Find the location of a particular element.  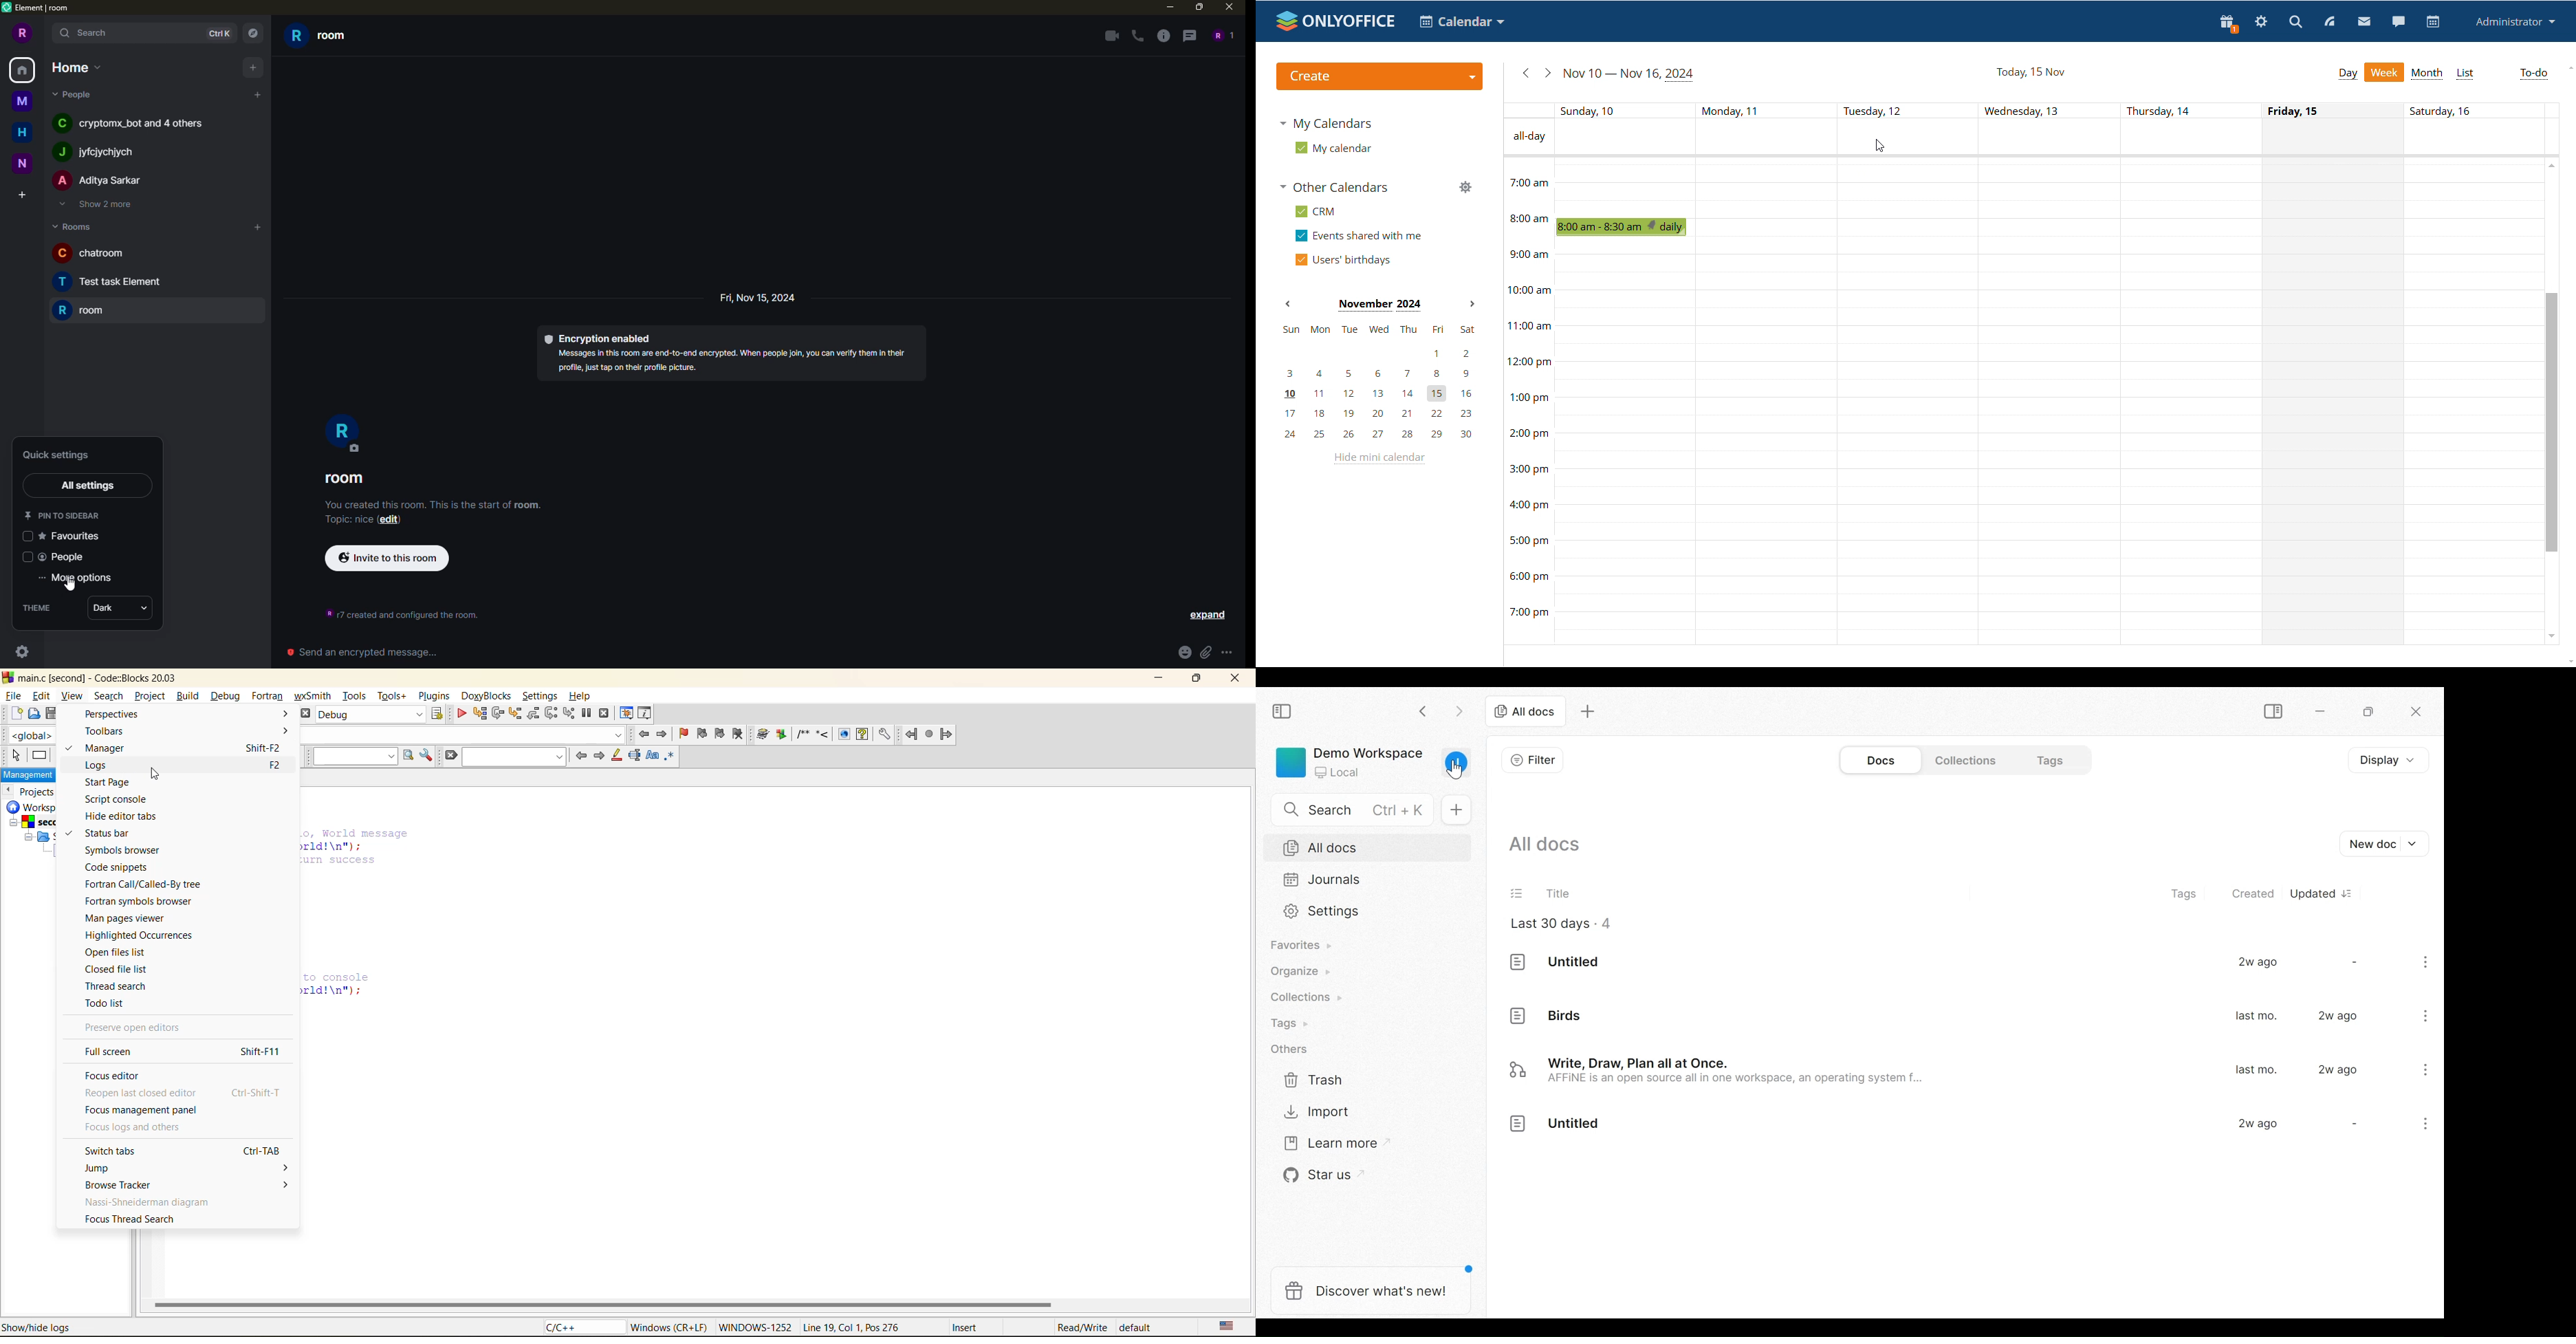

close is located at coordinates (1228, 10).